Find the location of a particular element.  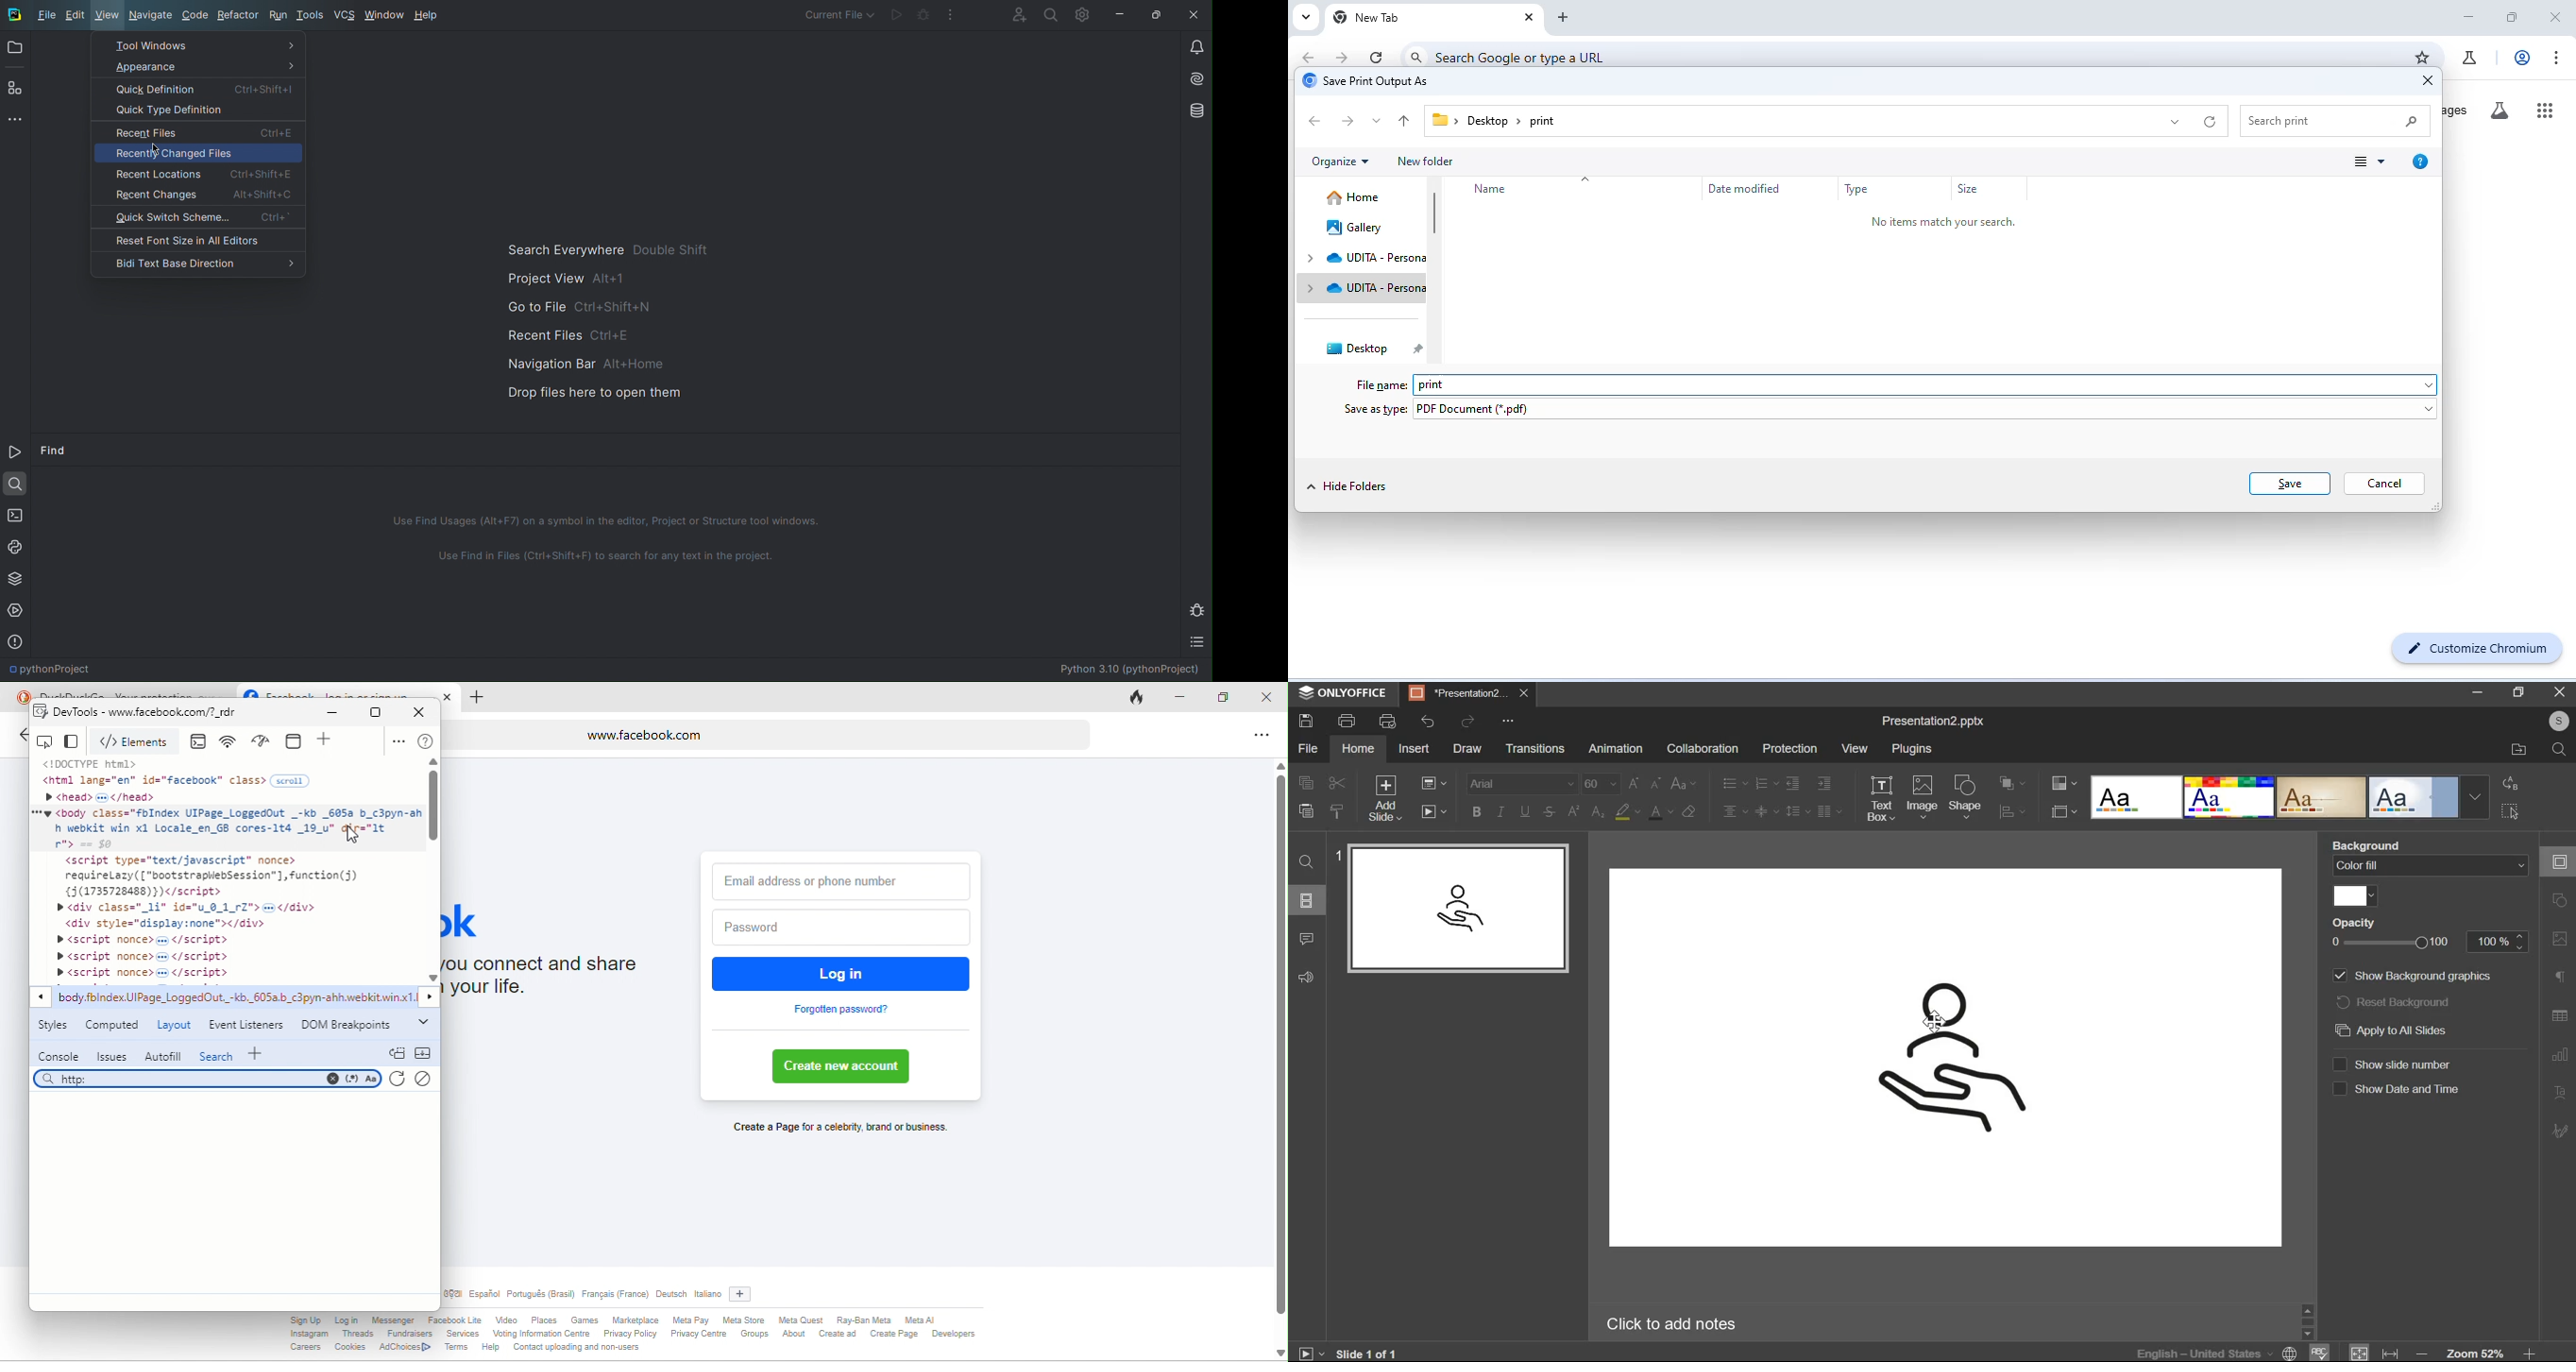

elements is located at coordinates (138, 742).